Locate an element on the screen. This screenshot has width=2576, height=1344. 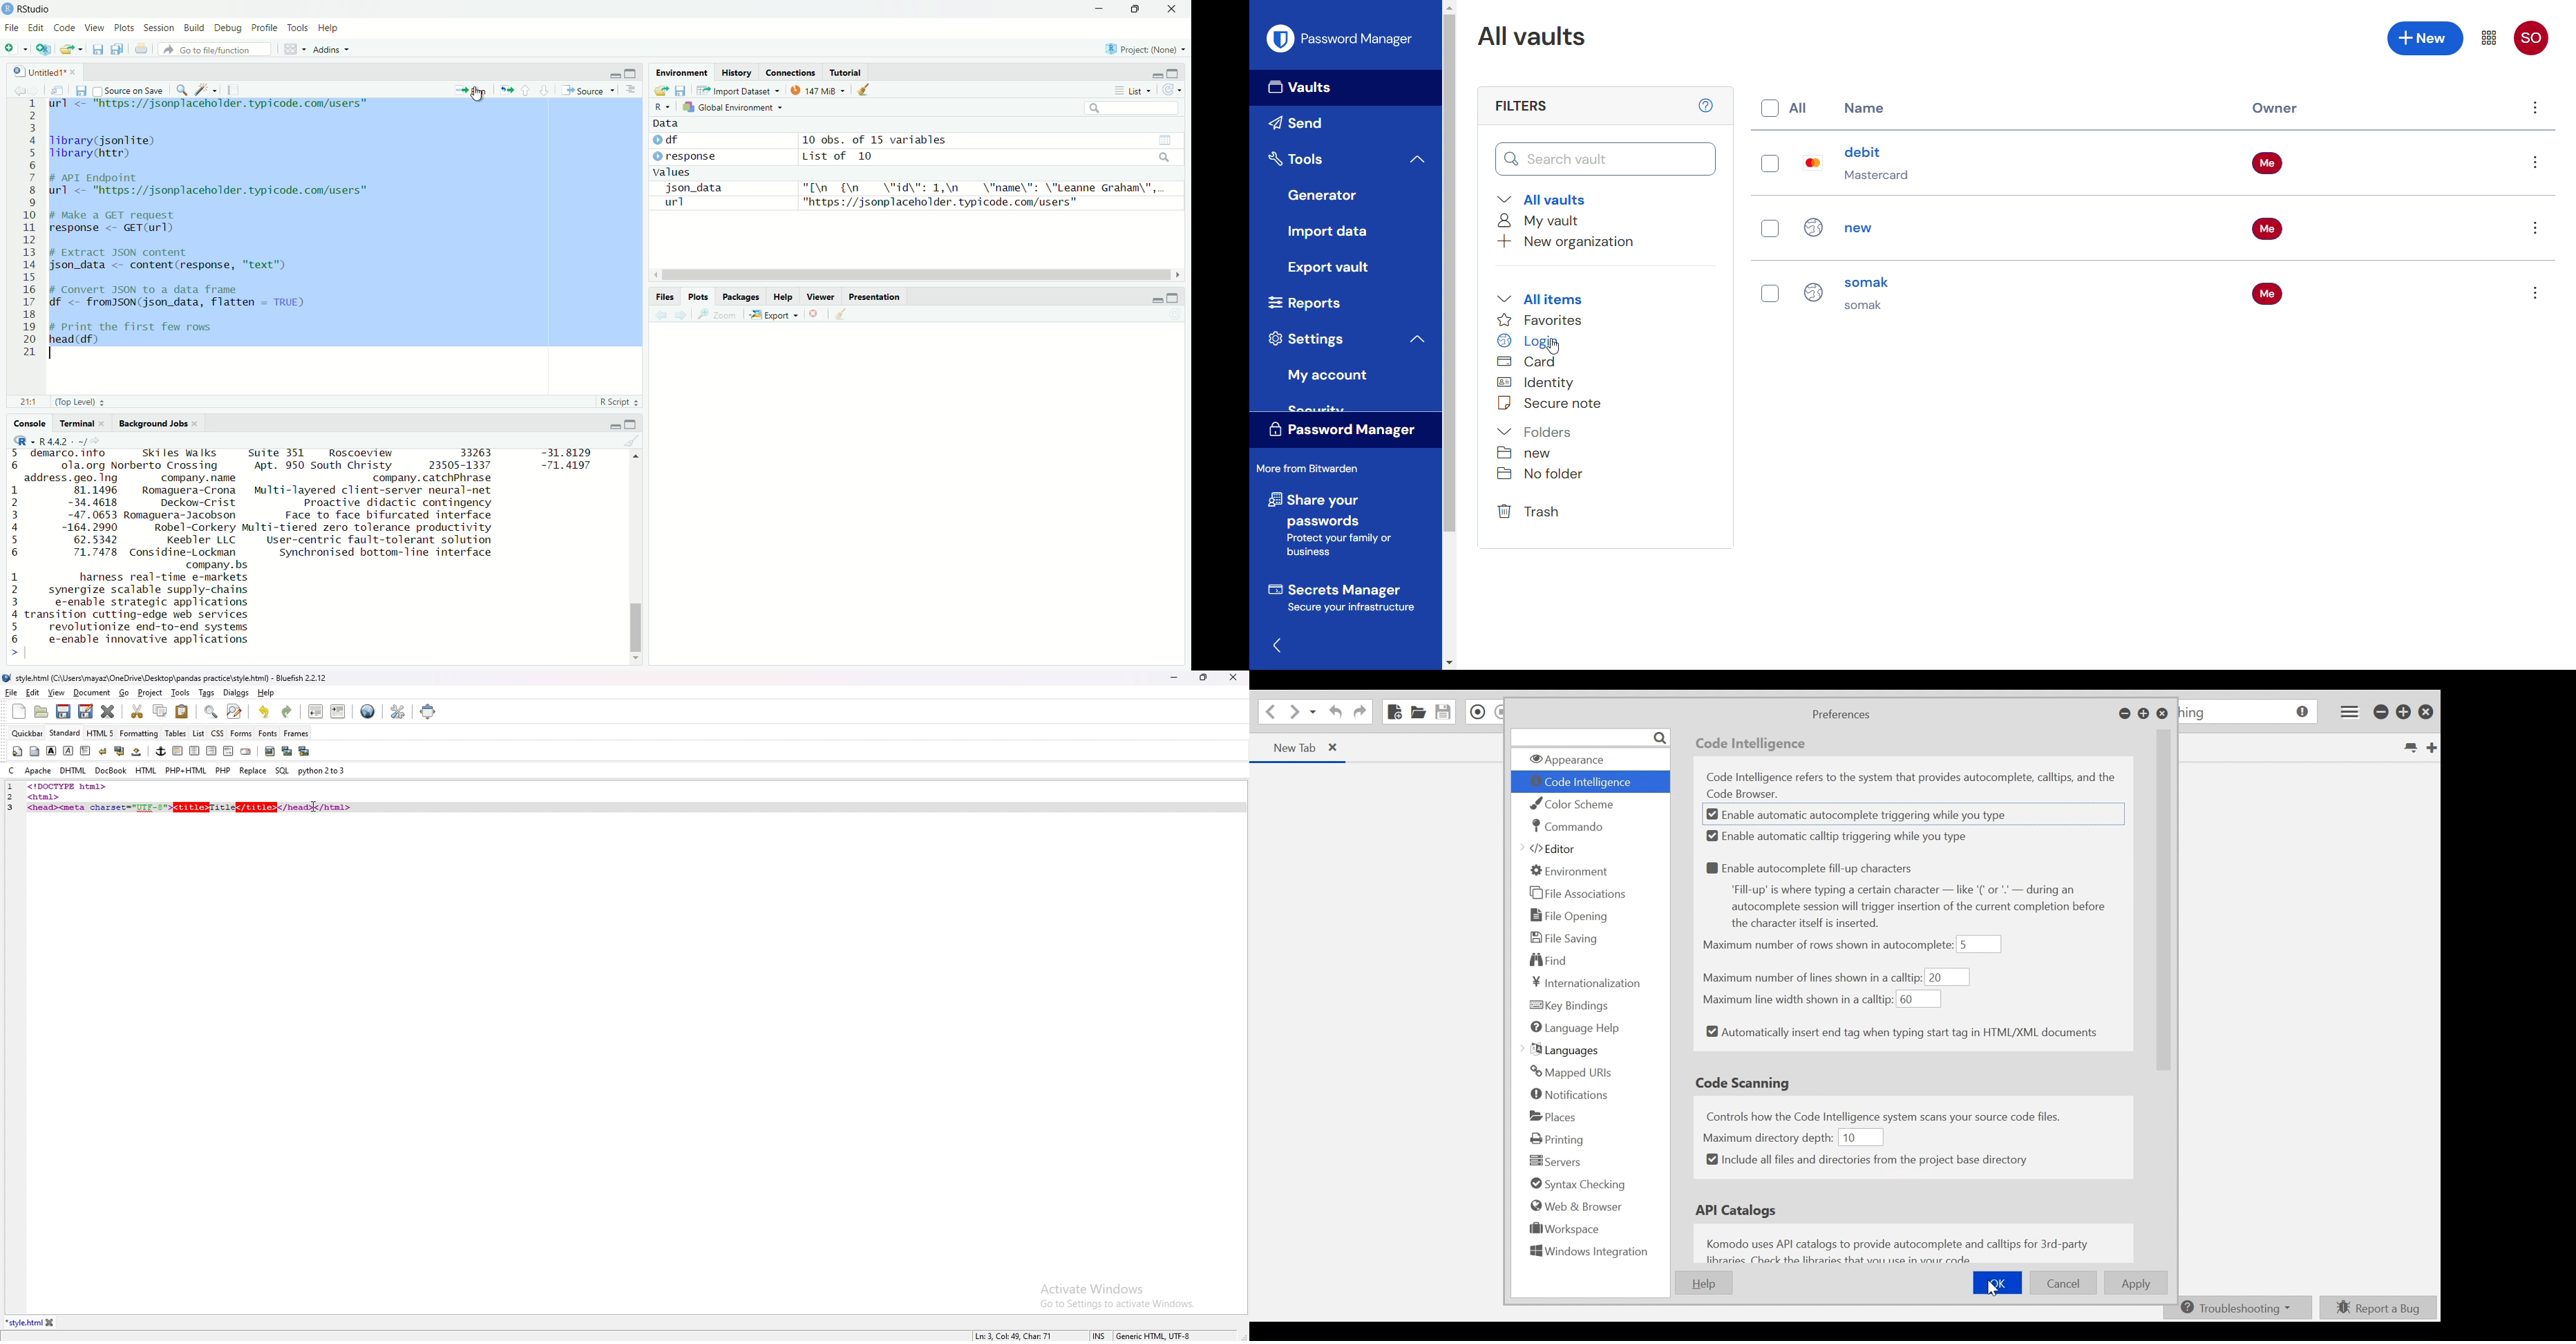
# Extract JSON content
json_data <- content(response, "text") is located at coordinates (171, 258).